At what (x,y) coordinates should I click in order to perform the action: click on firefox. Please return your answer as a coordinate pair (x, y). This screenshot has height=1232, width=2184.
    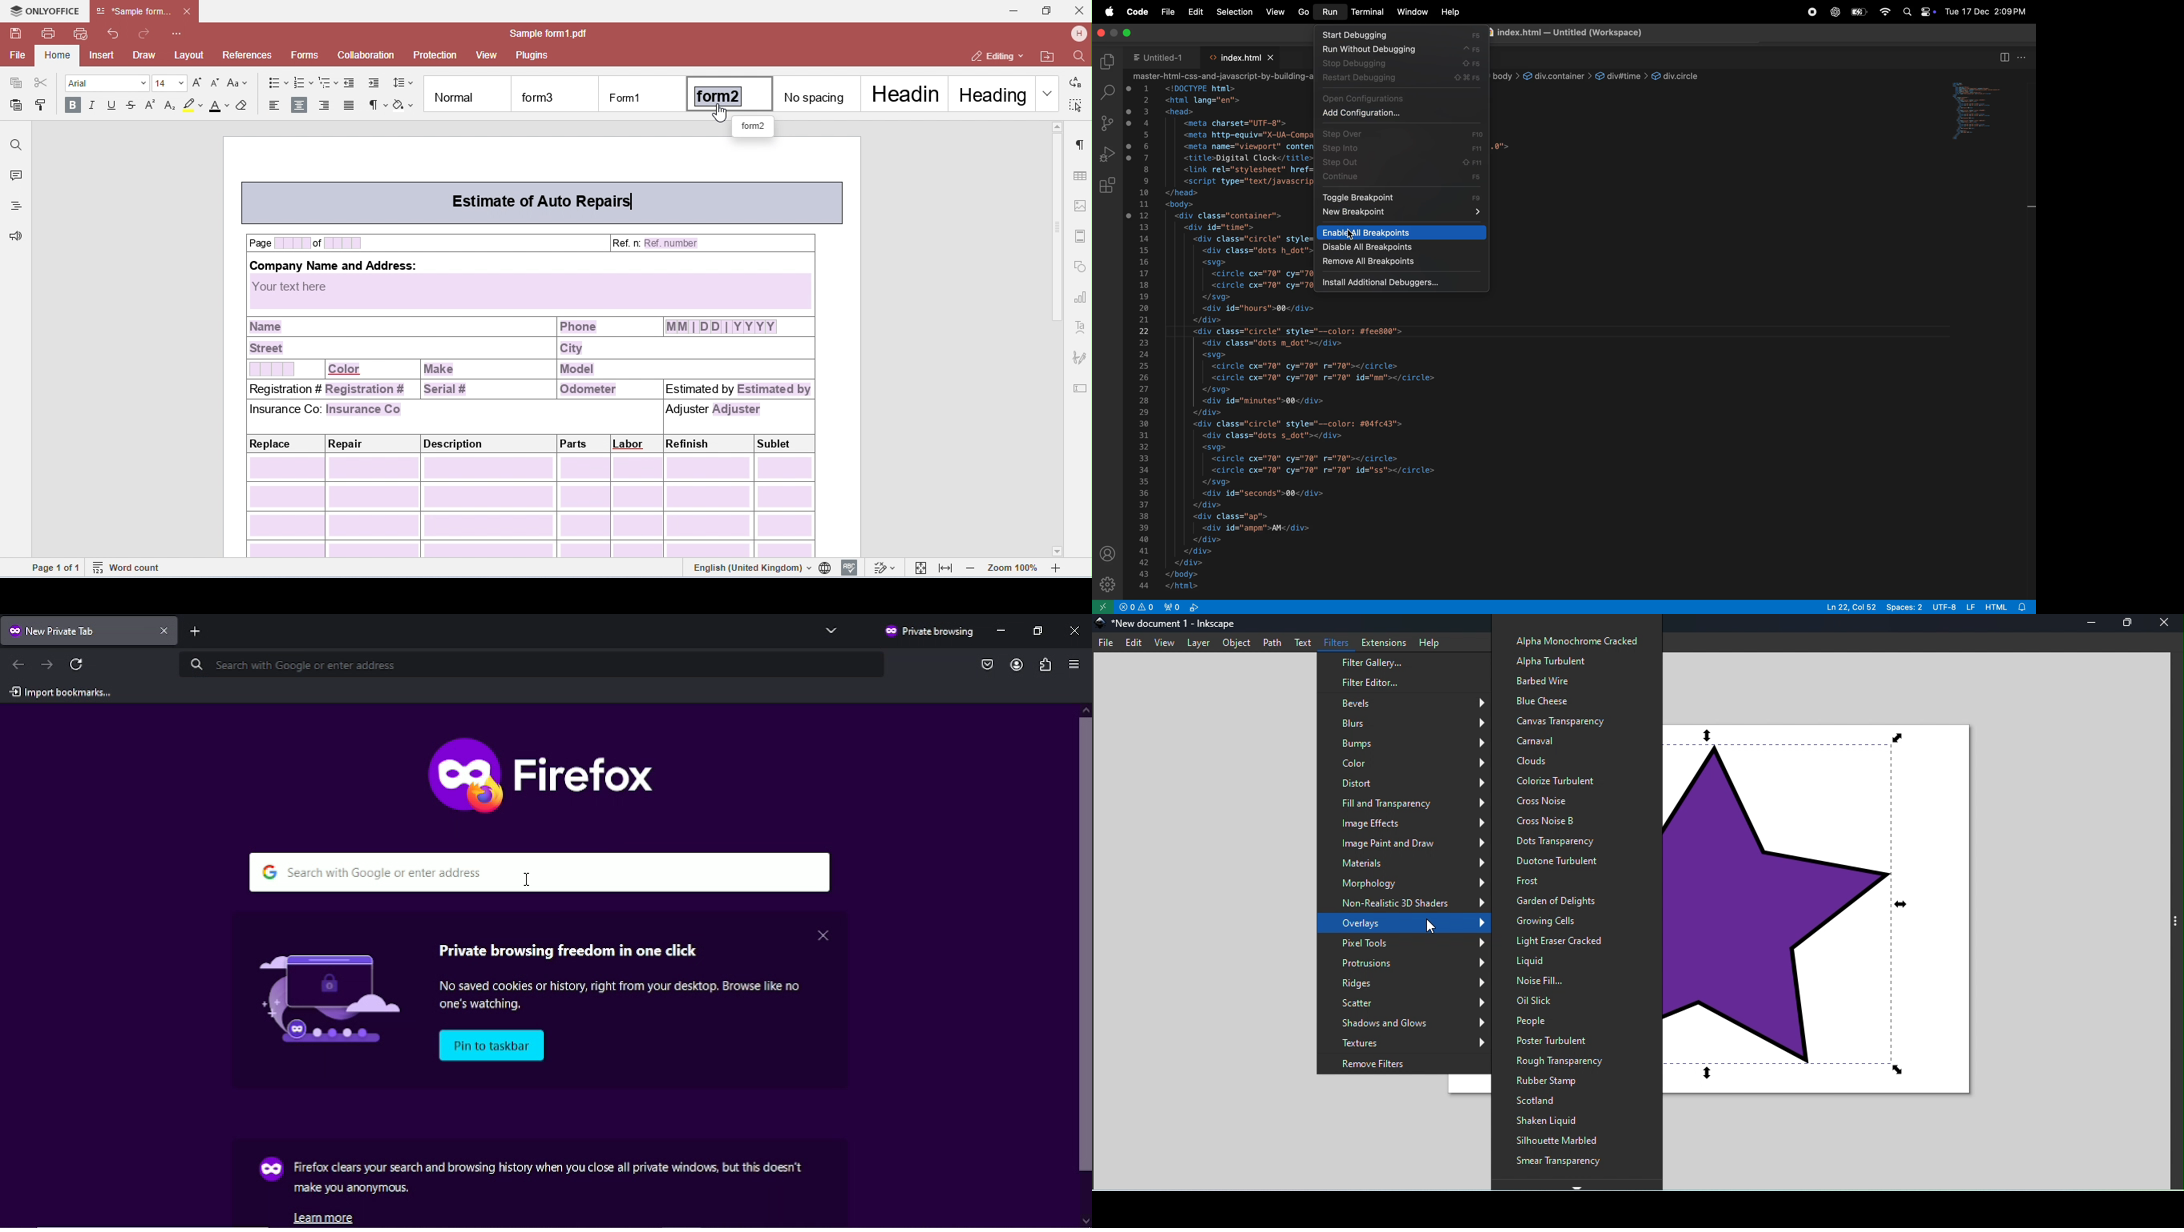
    Looking at the image, I should click on (544, 771).